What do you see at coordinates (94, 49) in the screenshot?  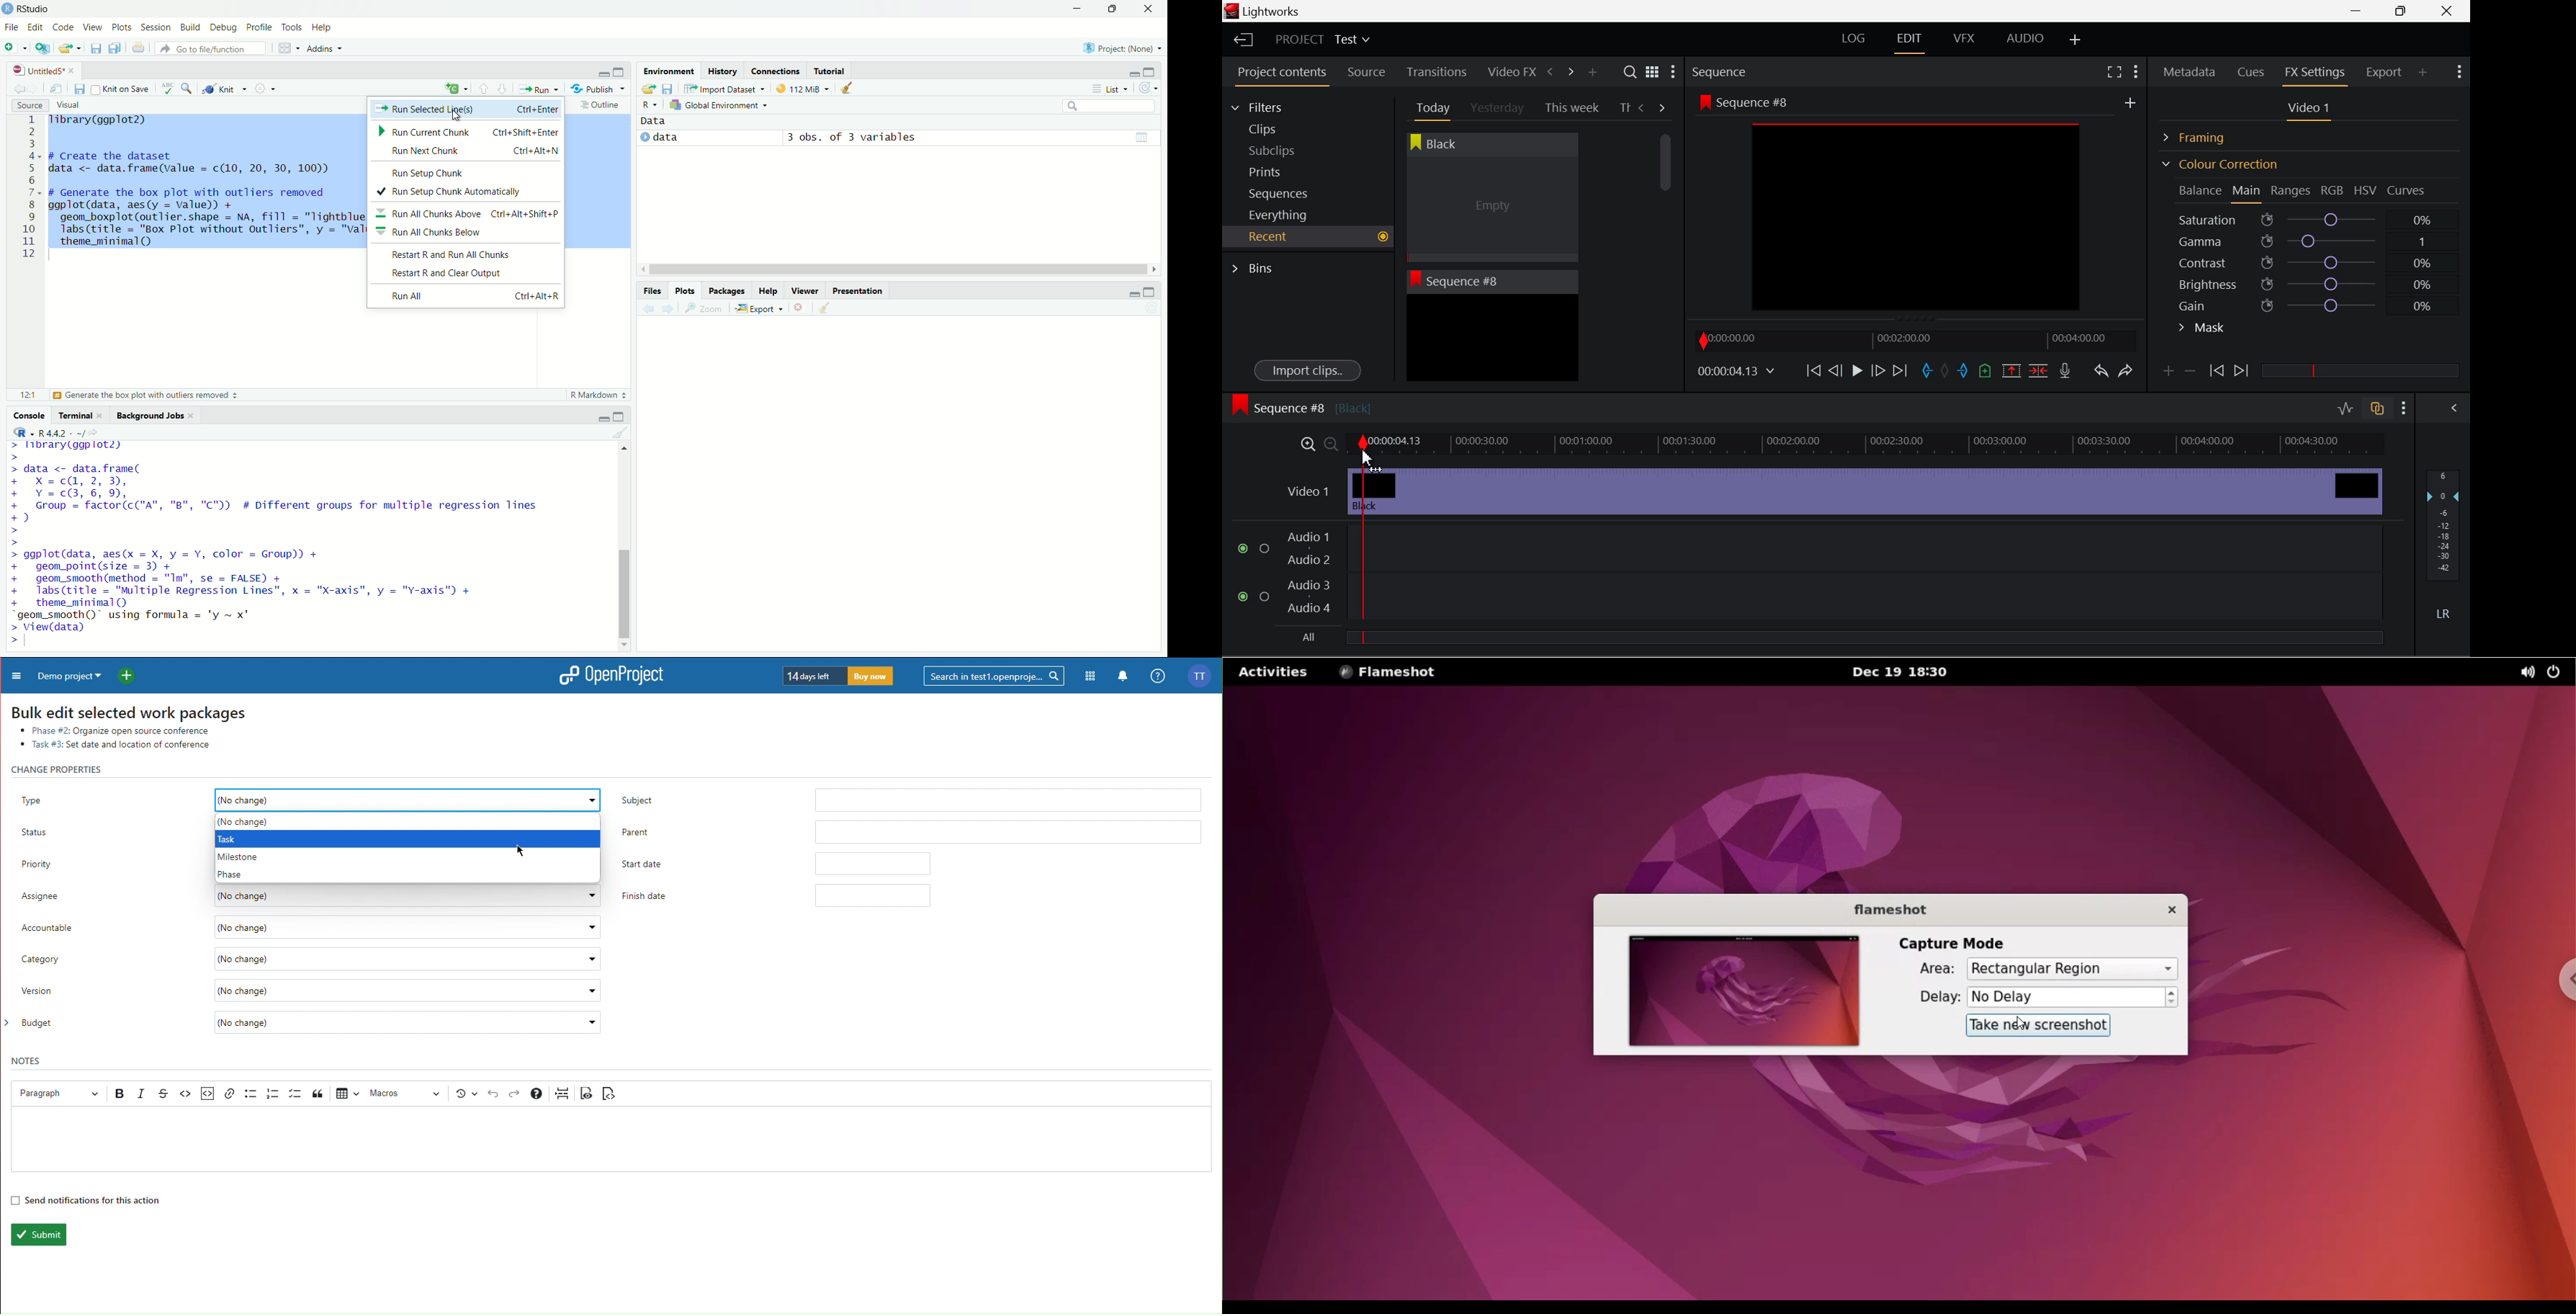 I see `files` at bounding box center [94, 49].